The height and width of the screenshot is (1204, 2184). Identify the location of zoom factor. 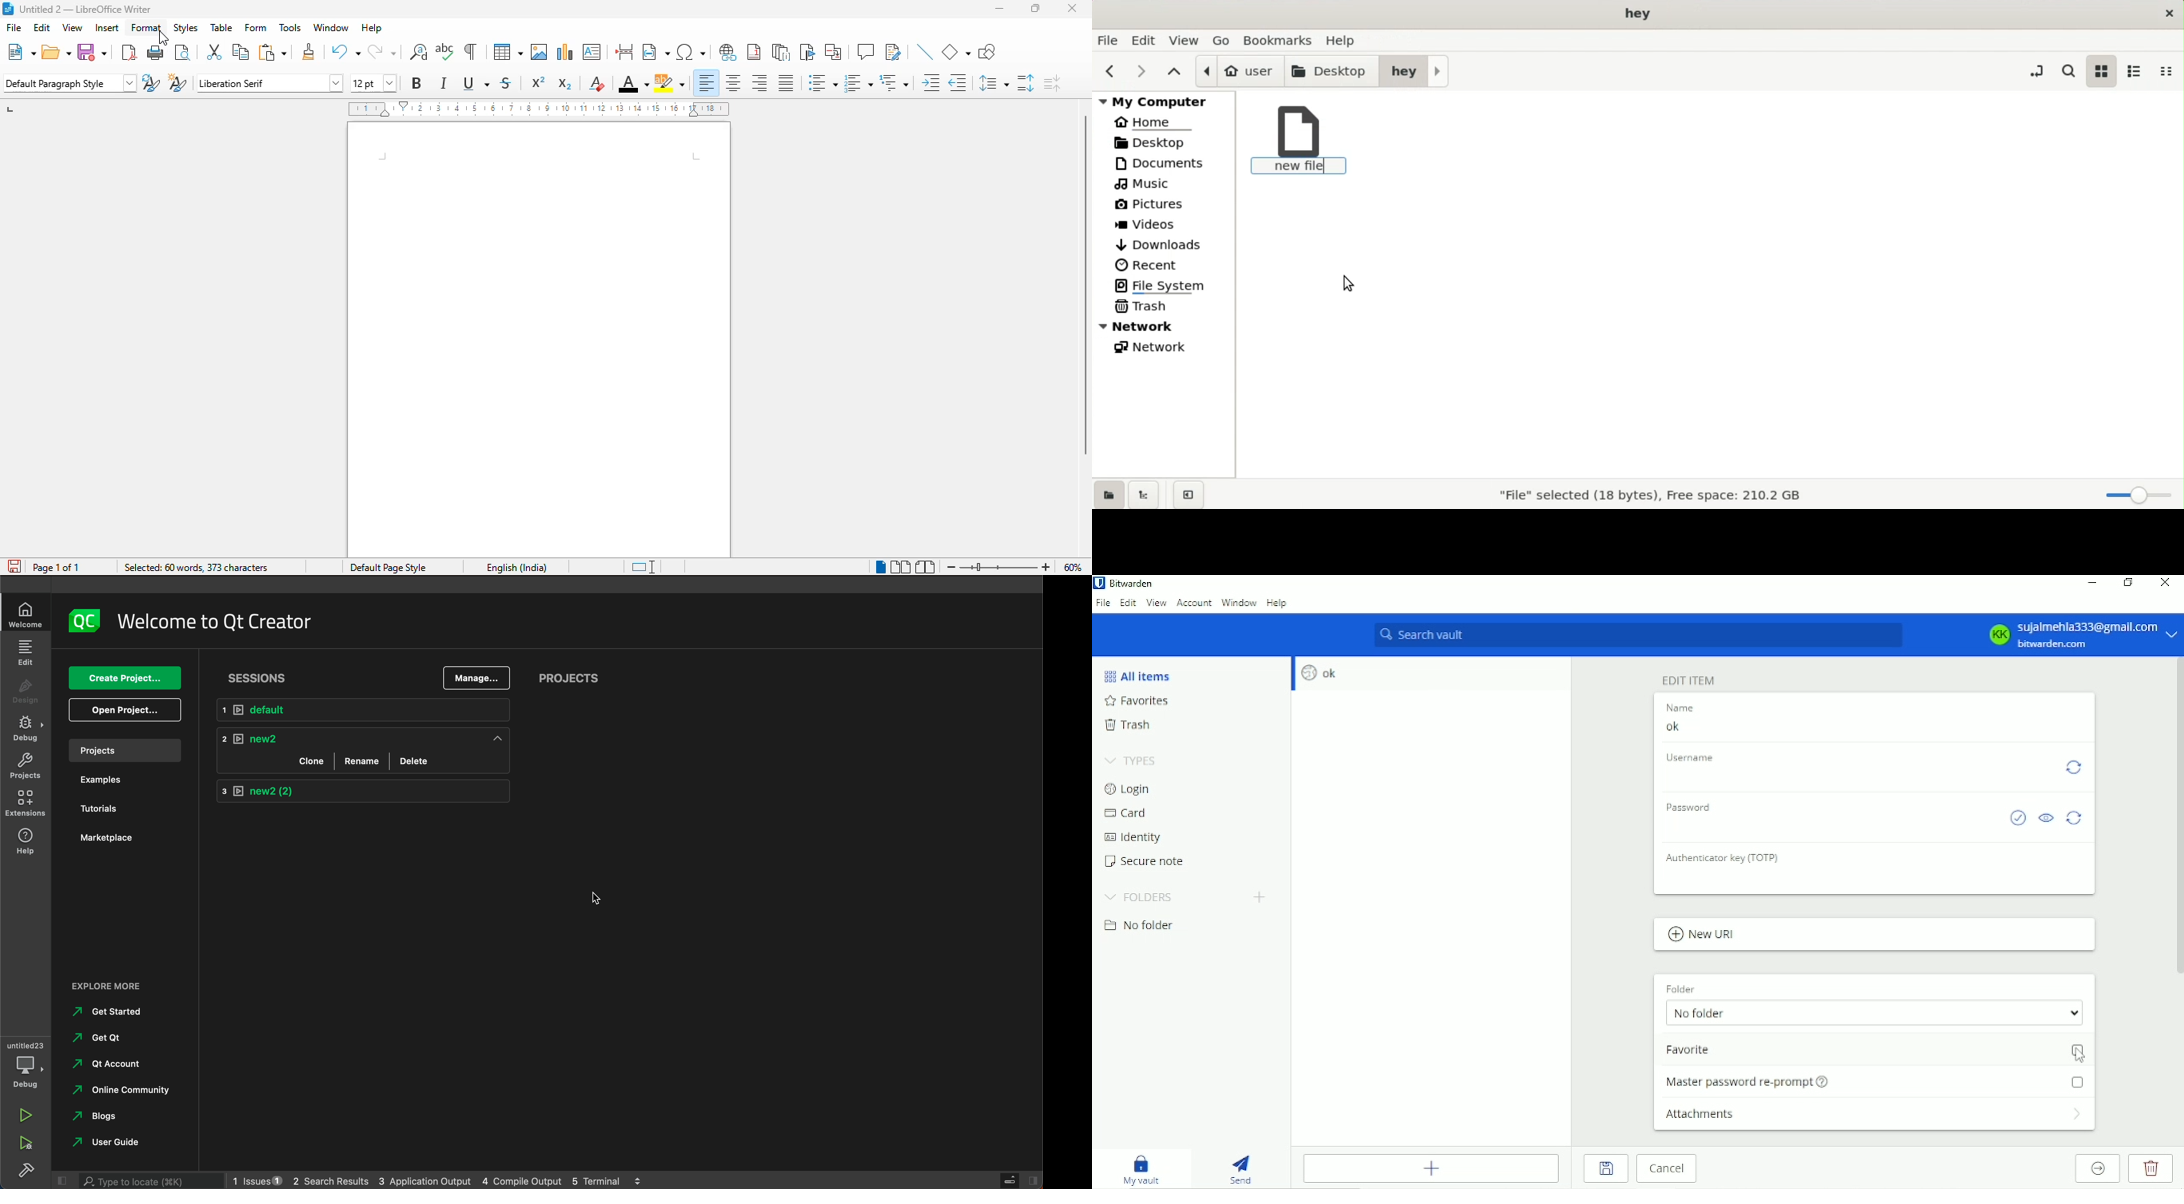
(1073, 568).